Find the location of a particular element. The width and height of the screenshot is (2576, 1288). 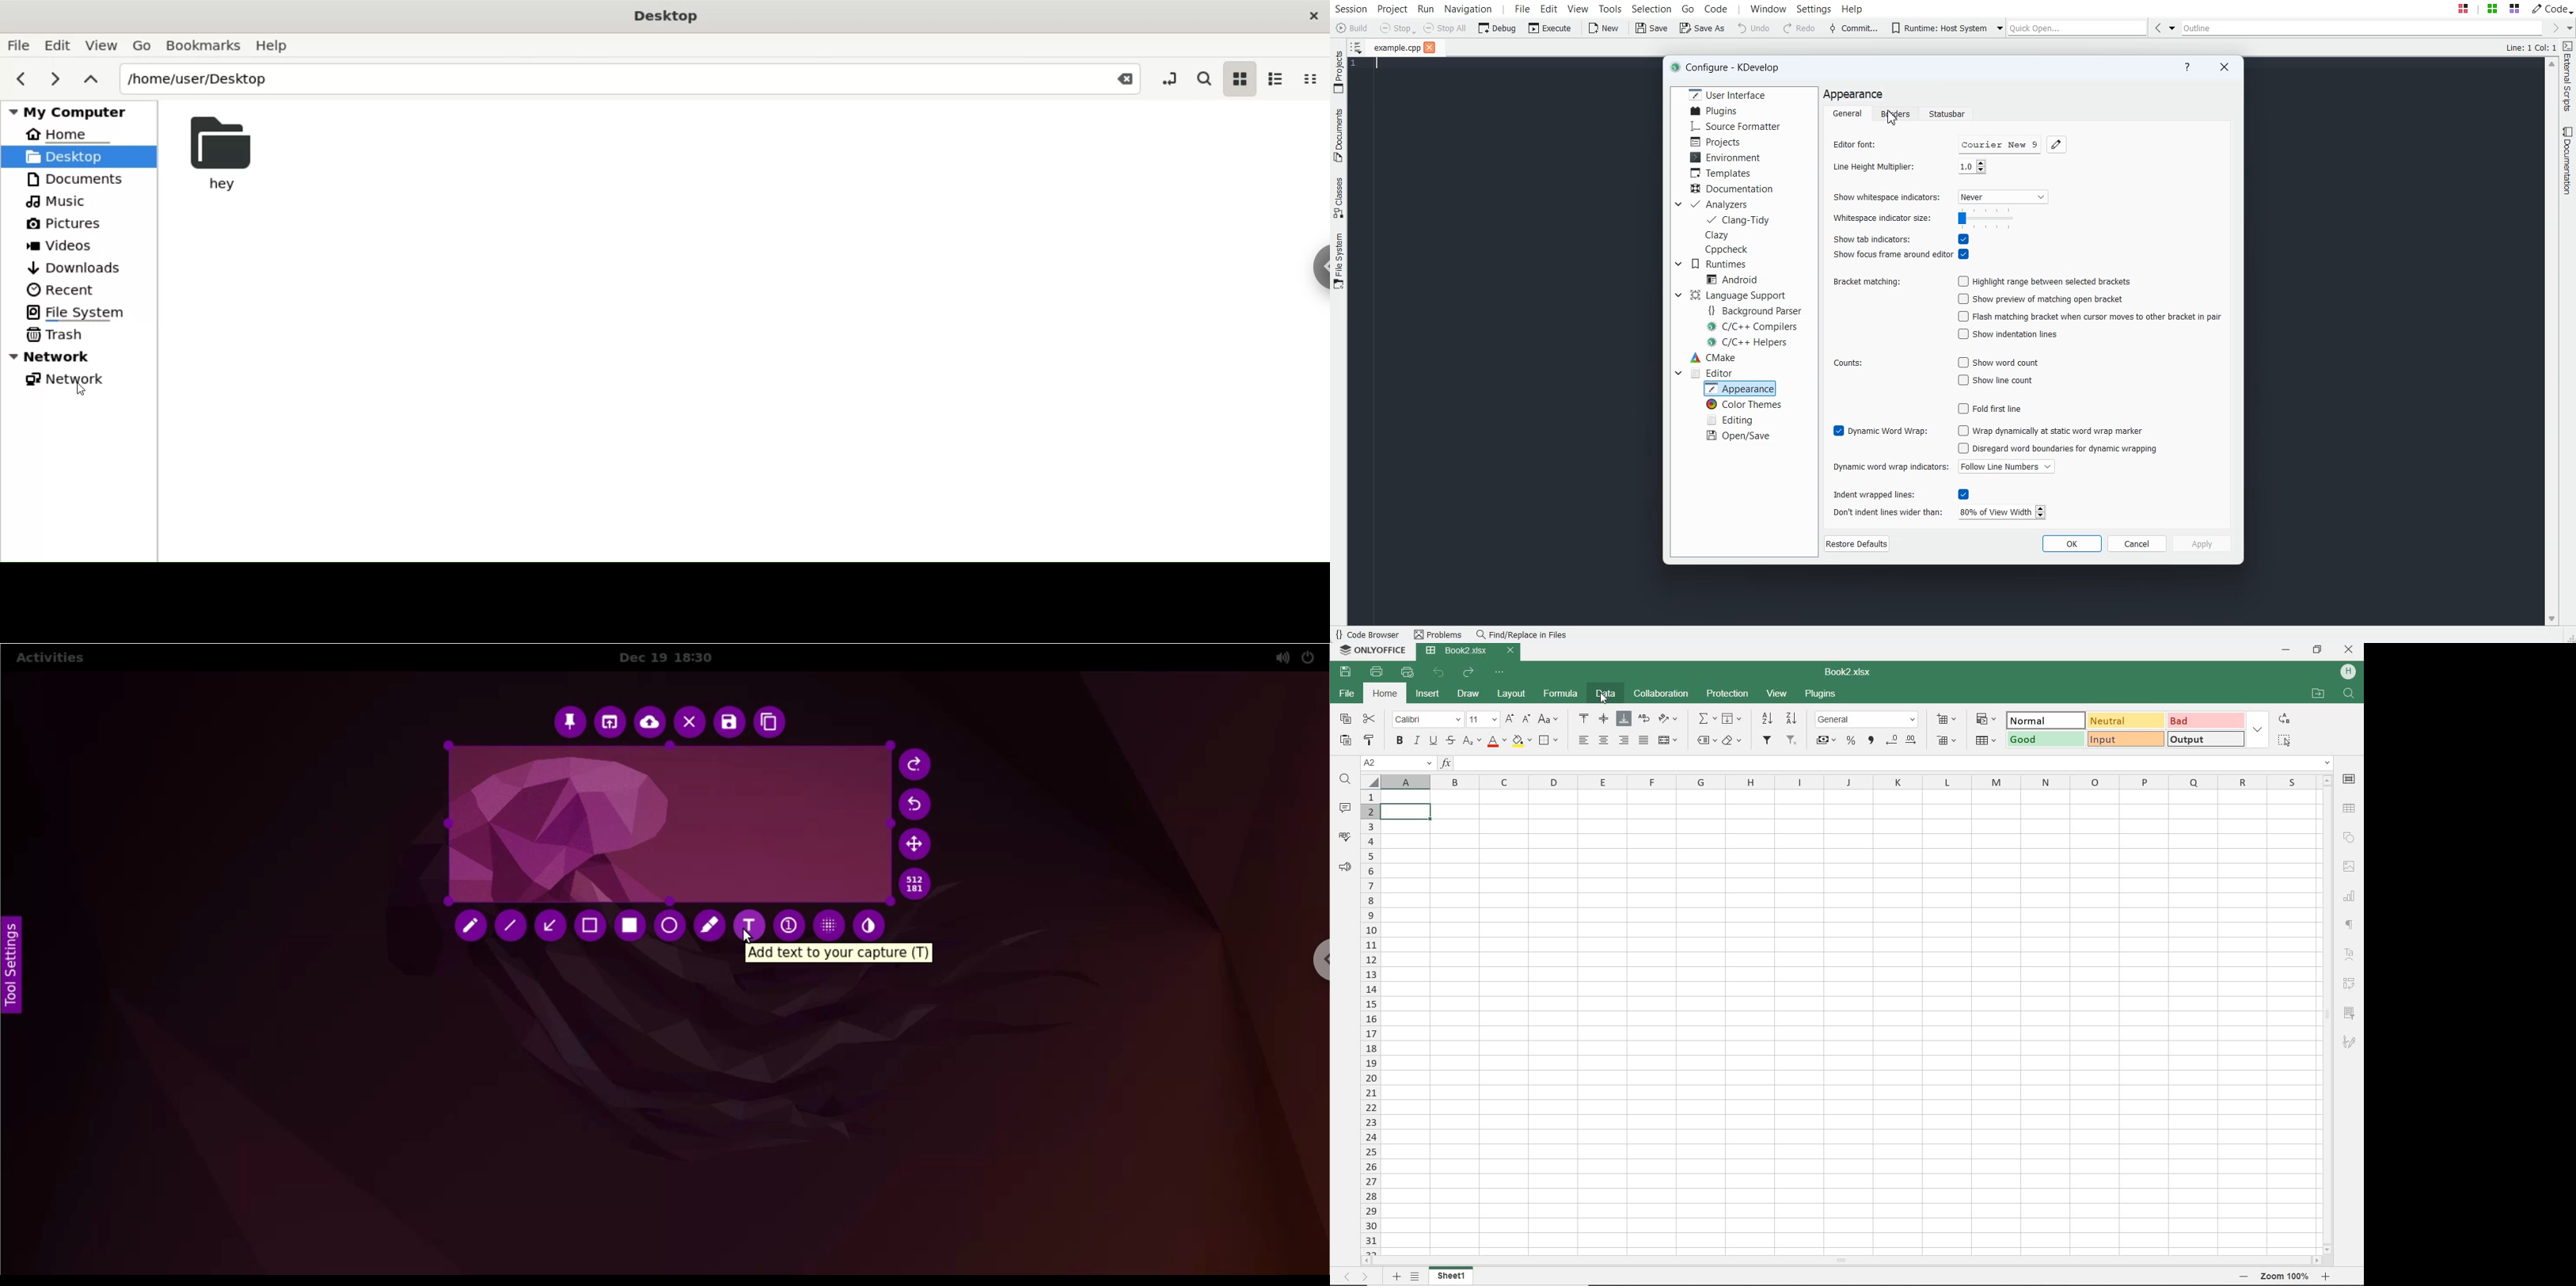

NUMBER FORMAT is located at coordinates (1867, 719).